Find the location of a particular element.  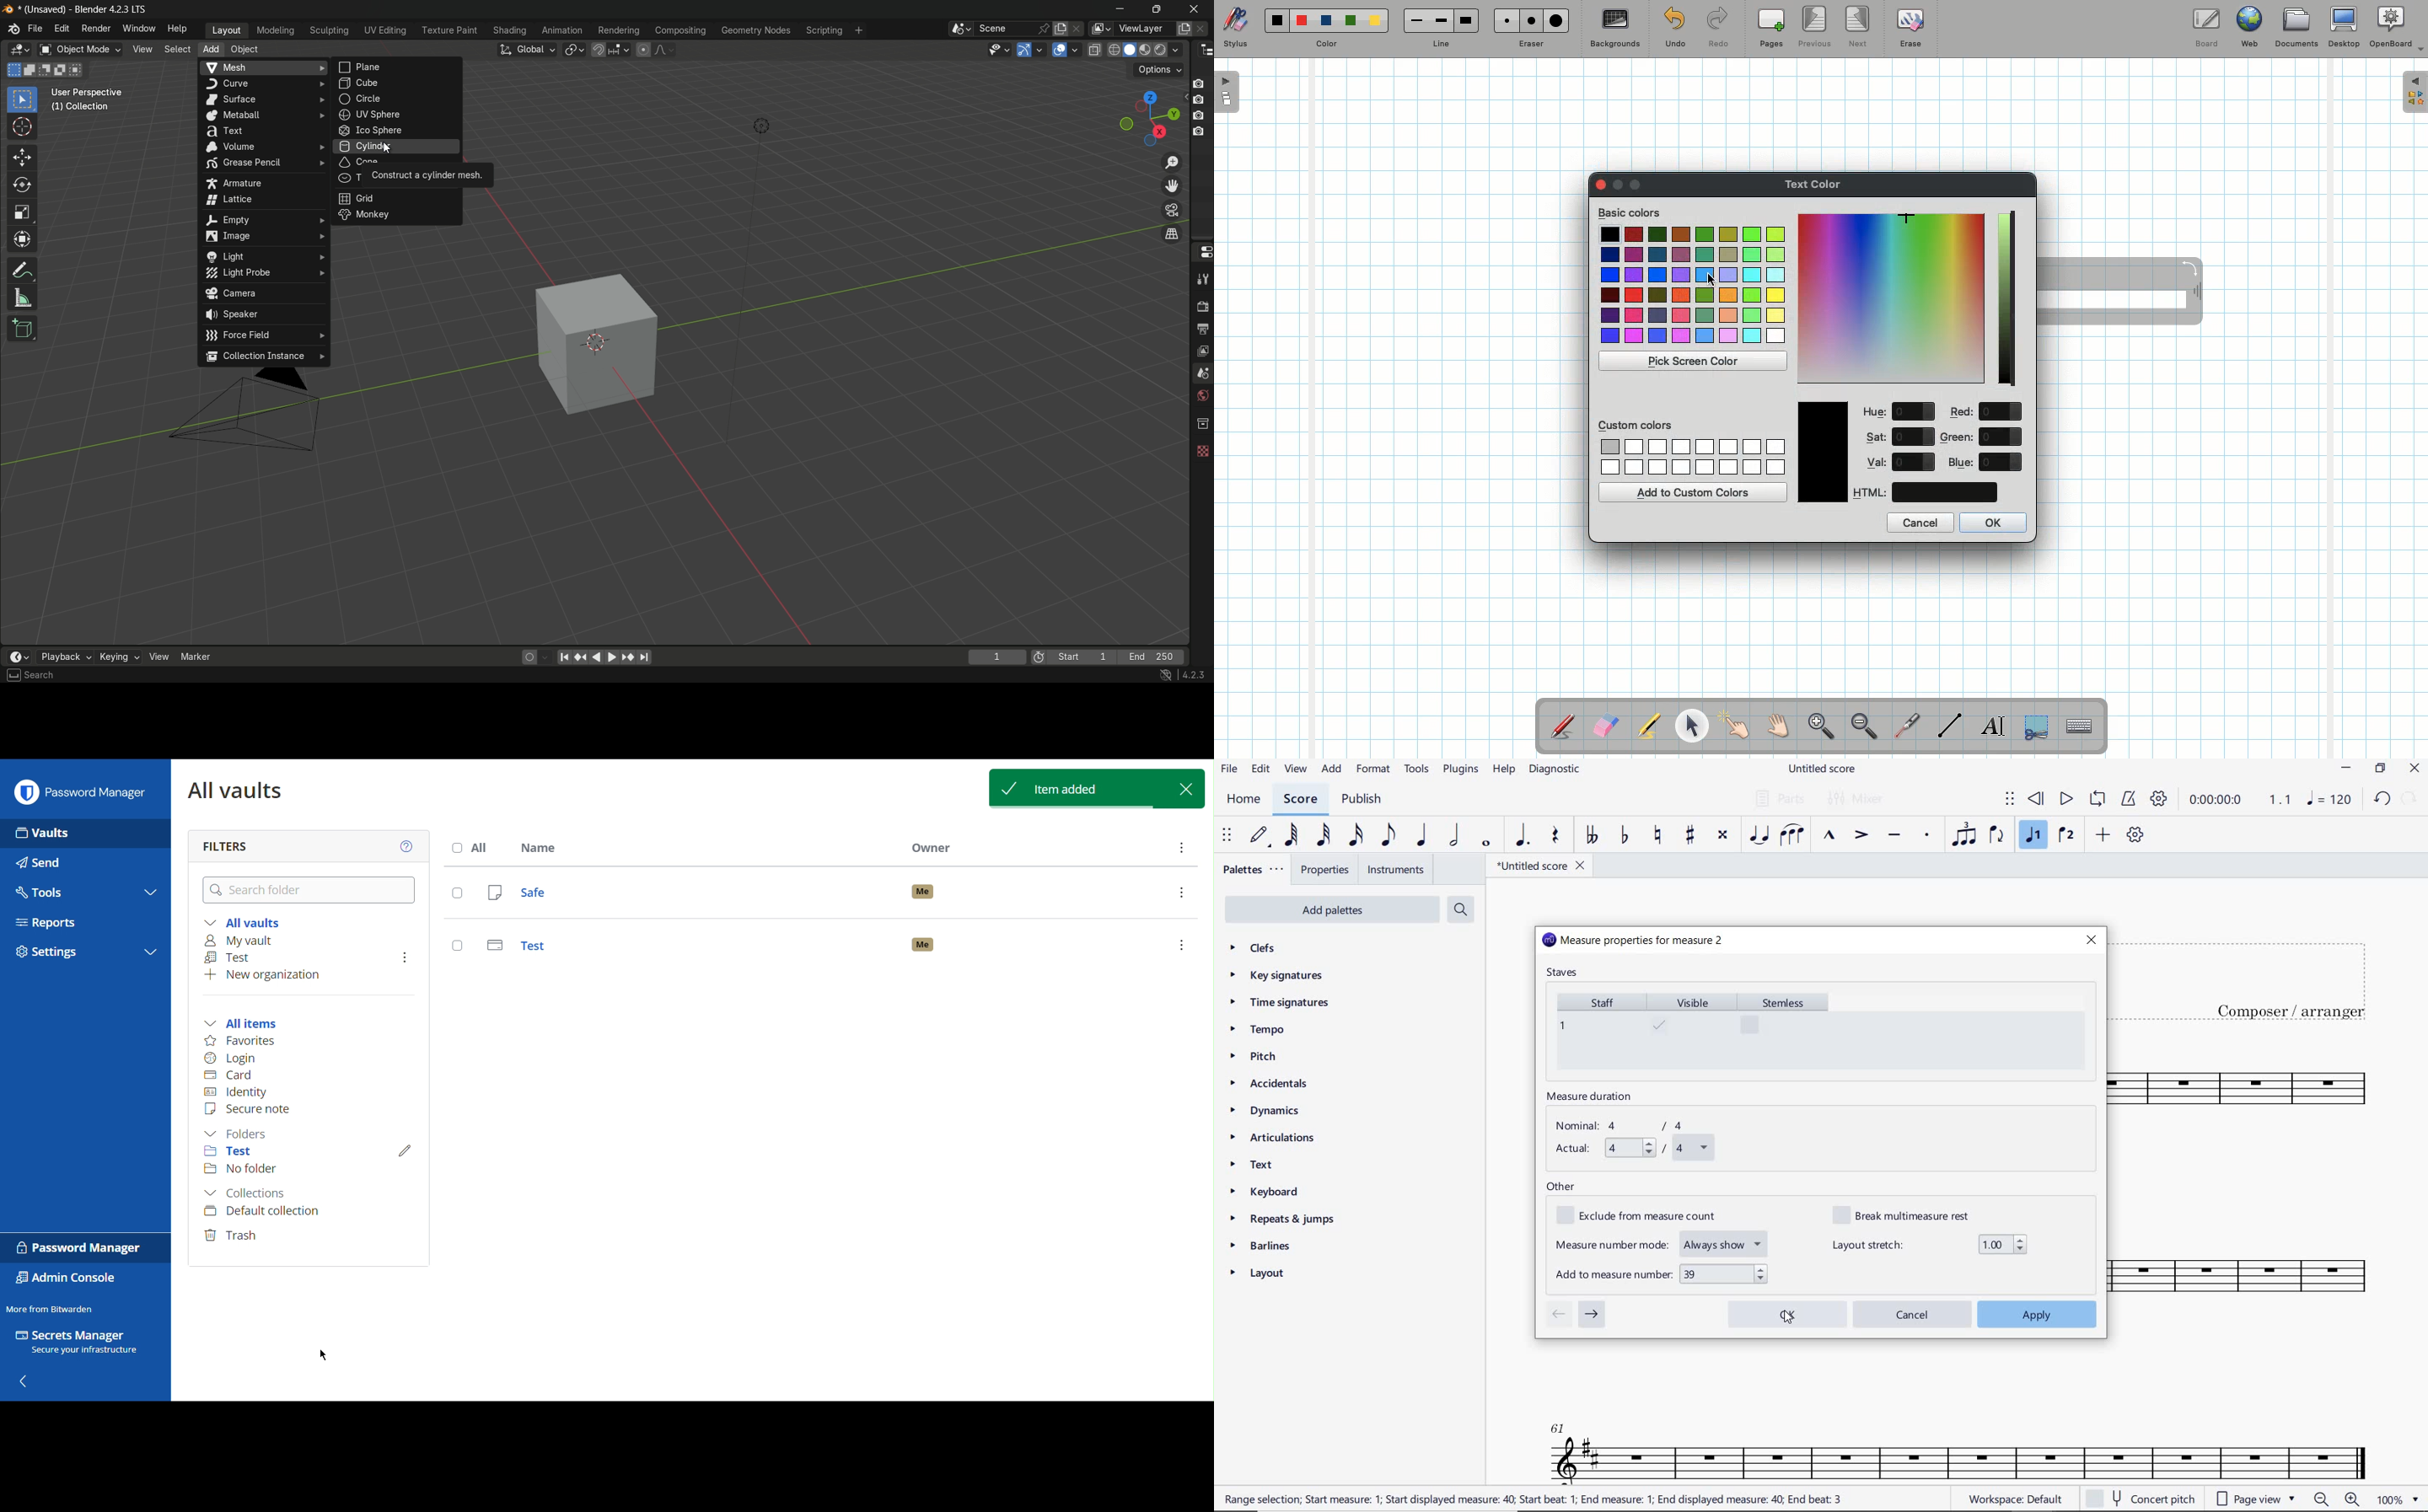

select box is located at coordinates (23, 101).